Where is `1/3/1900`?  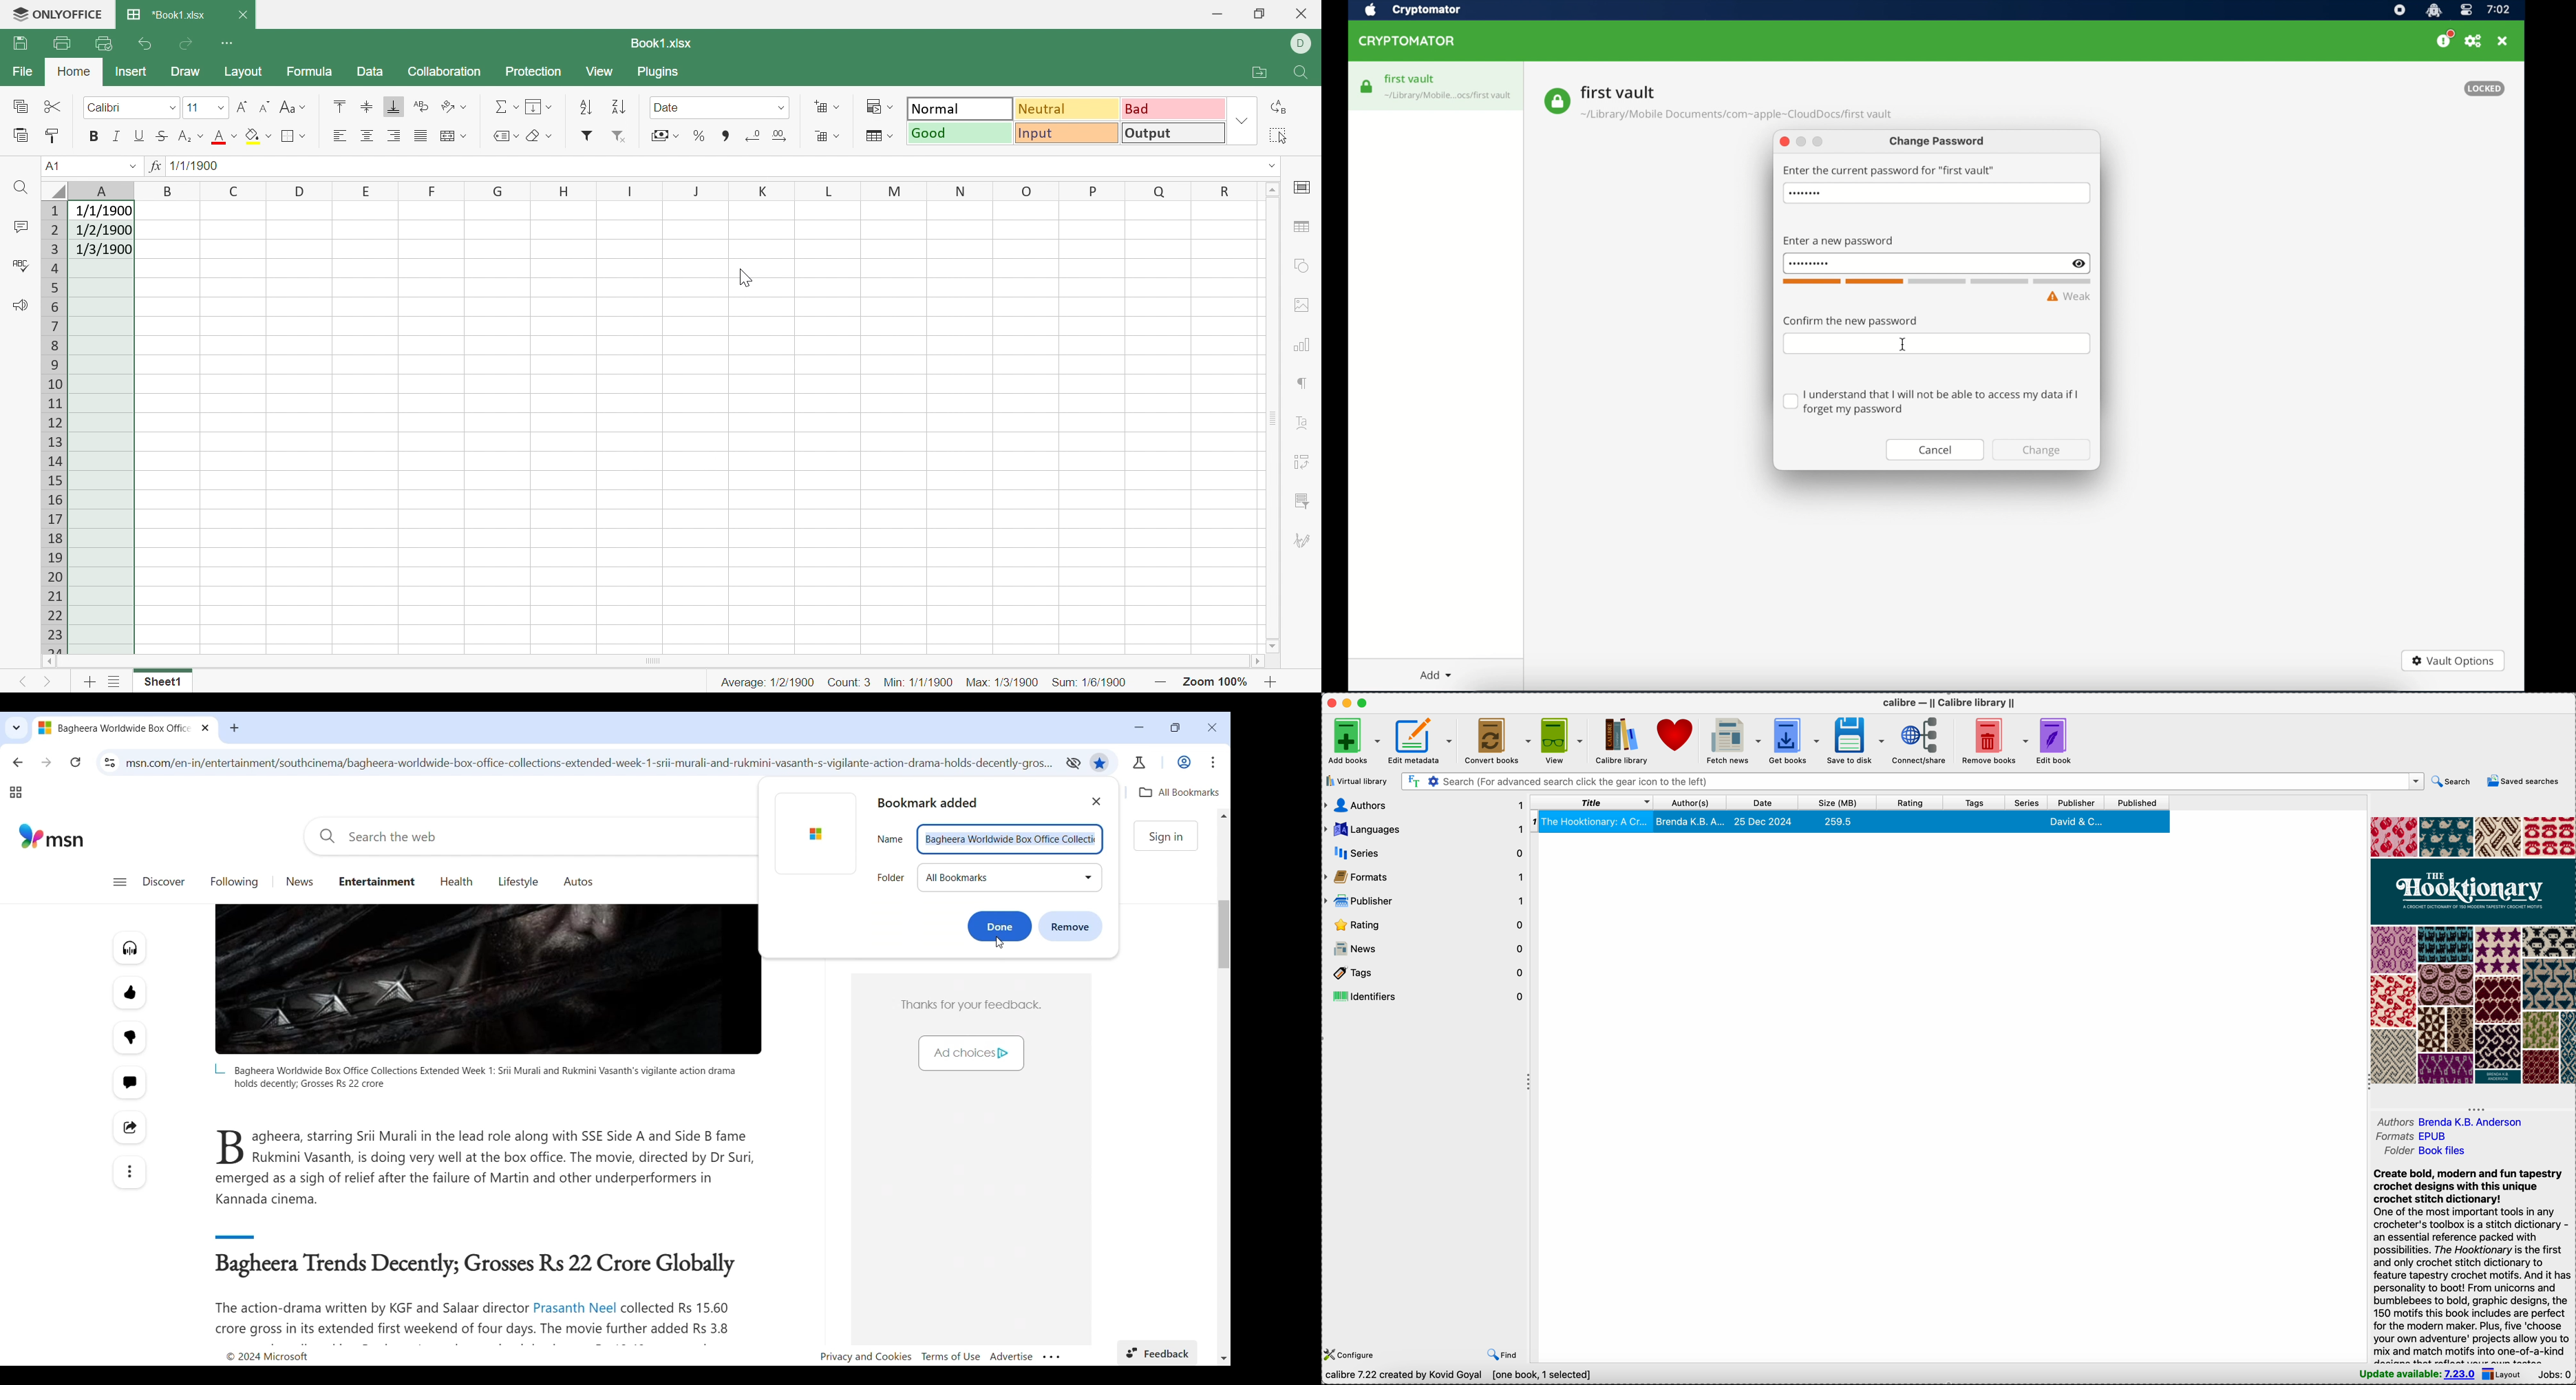 1/3/1900 is located at coordinates (104, 248).